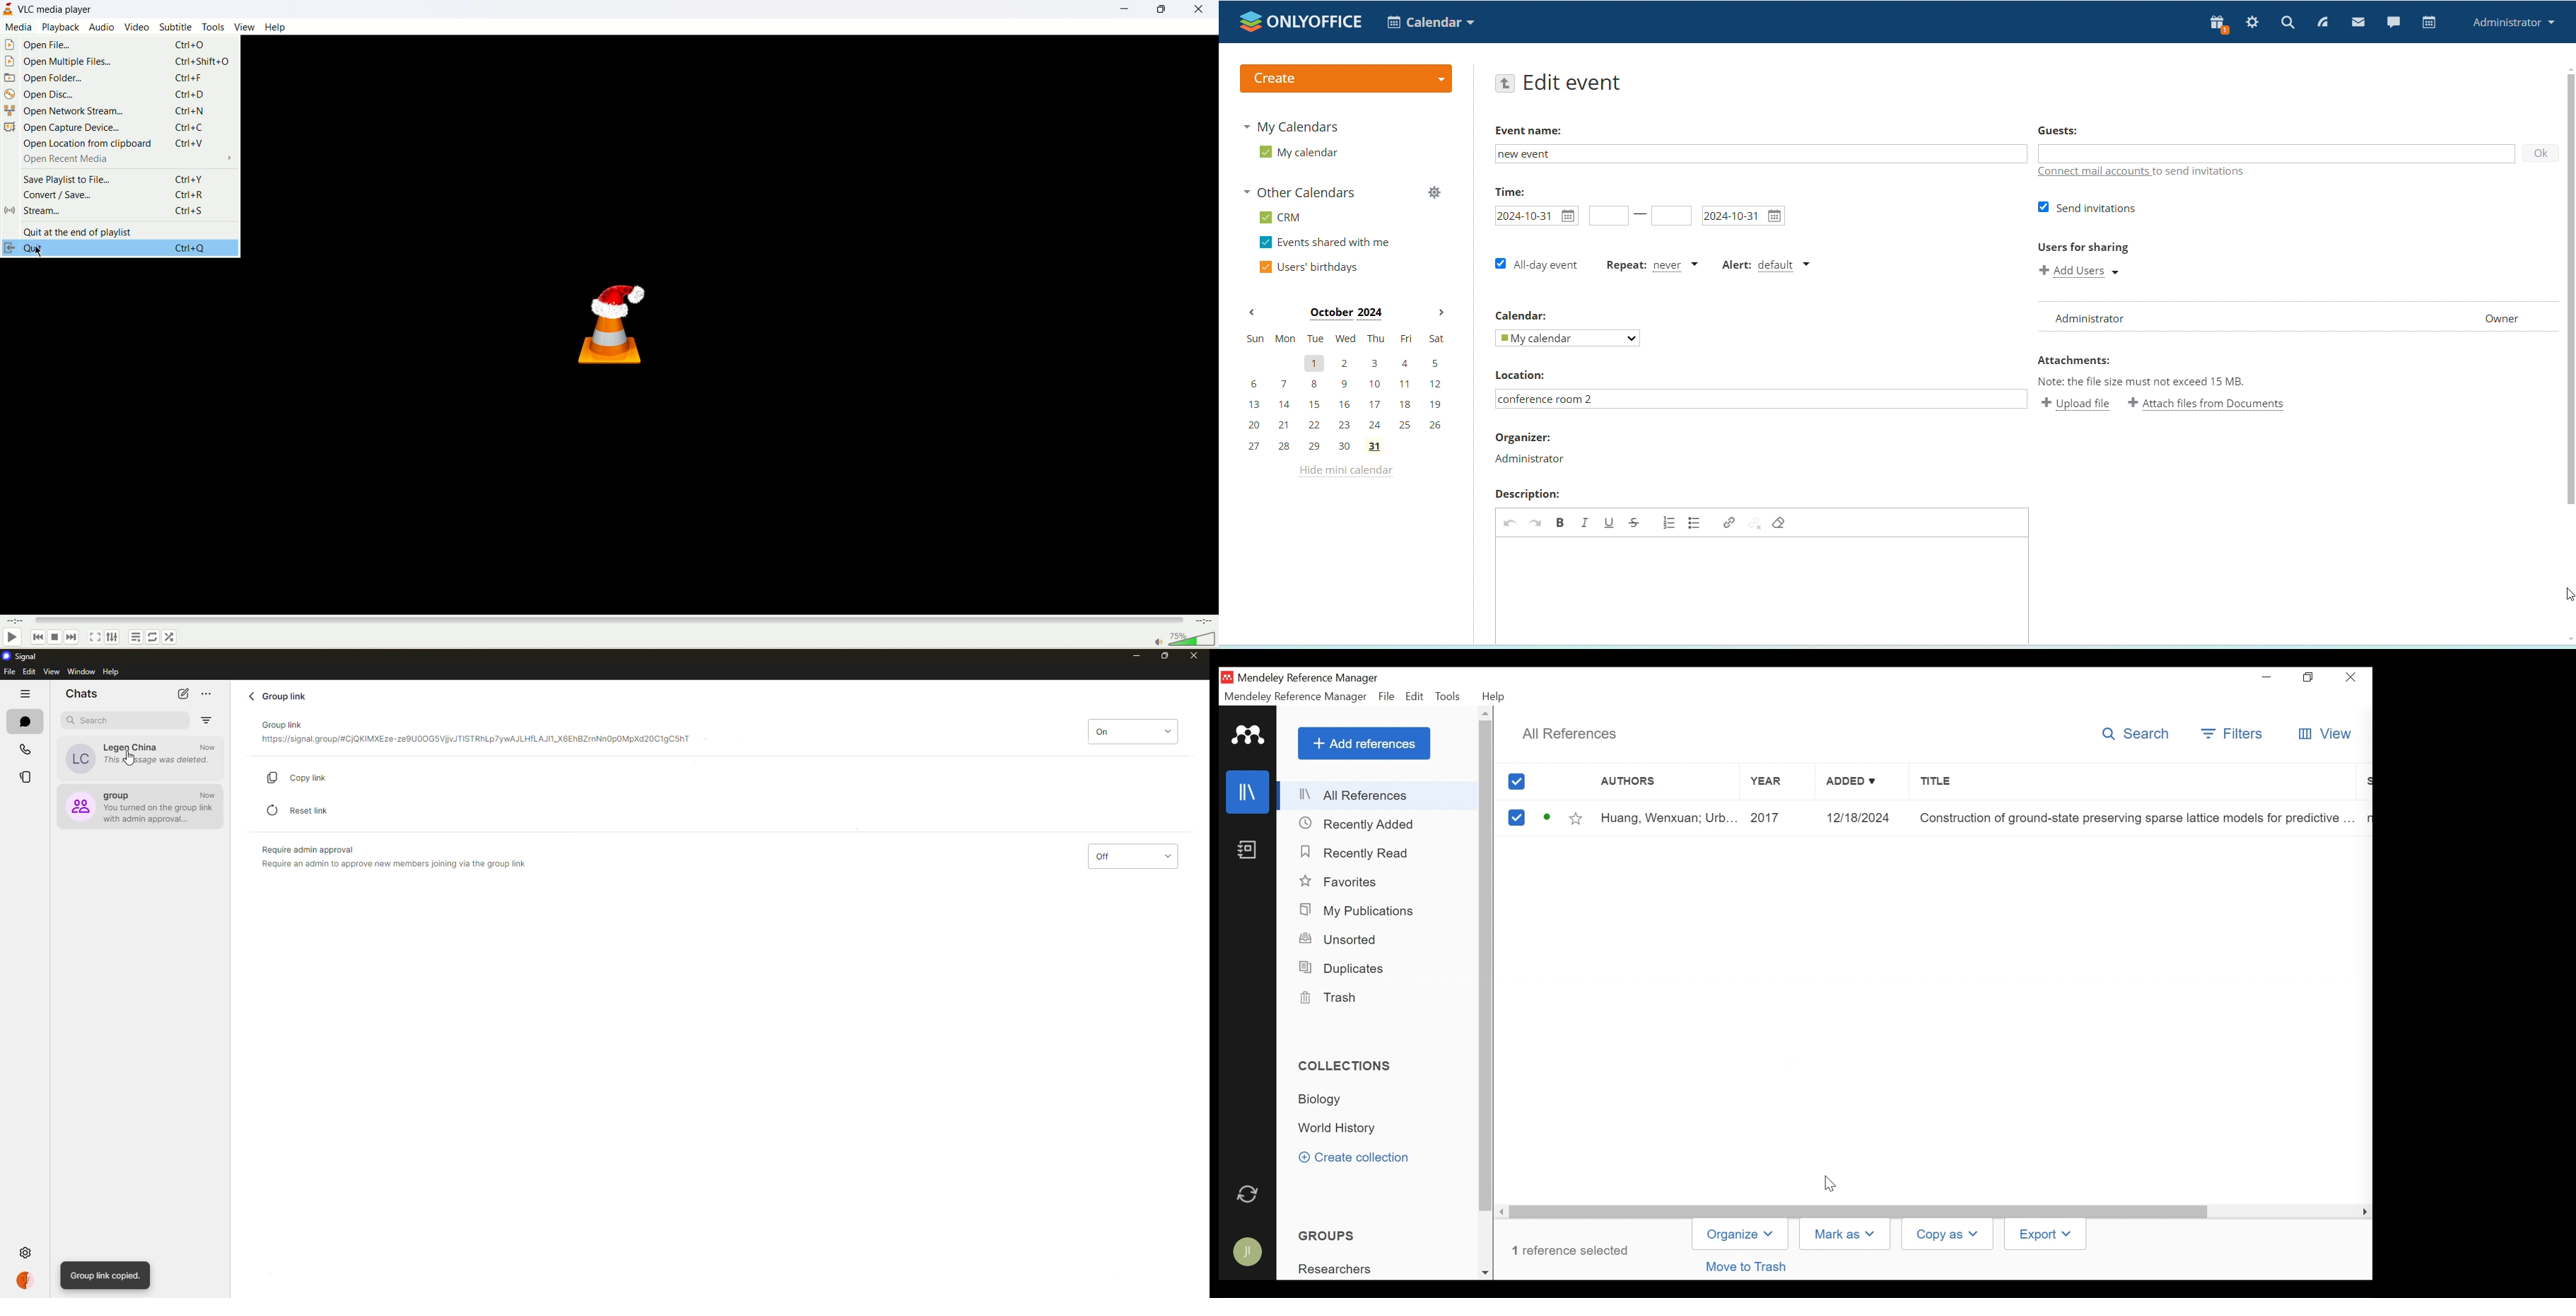 The width and height of the screenshot is (2576, 1316). Describe the element at coordinates (1249, 851) in the screenshot. I see `Notebook` at that location.